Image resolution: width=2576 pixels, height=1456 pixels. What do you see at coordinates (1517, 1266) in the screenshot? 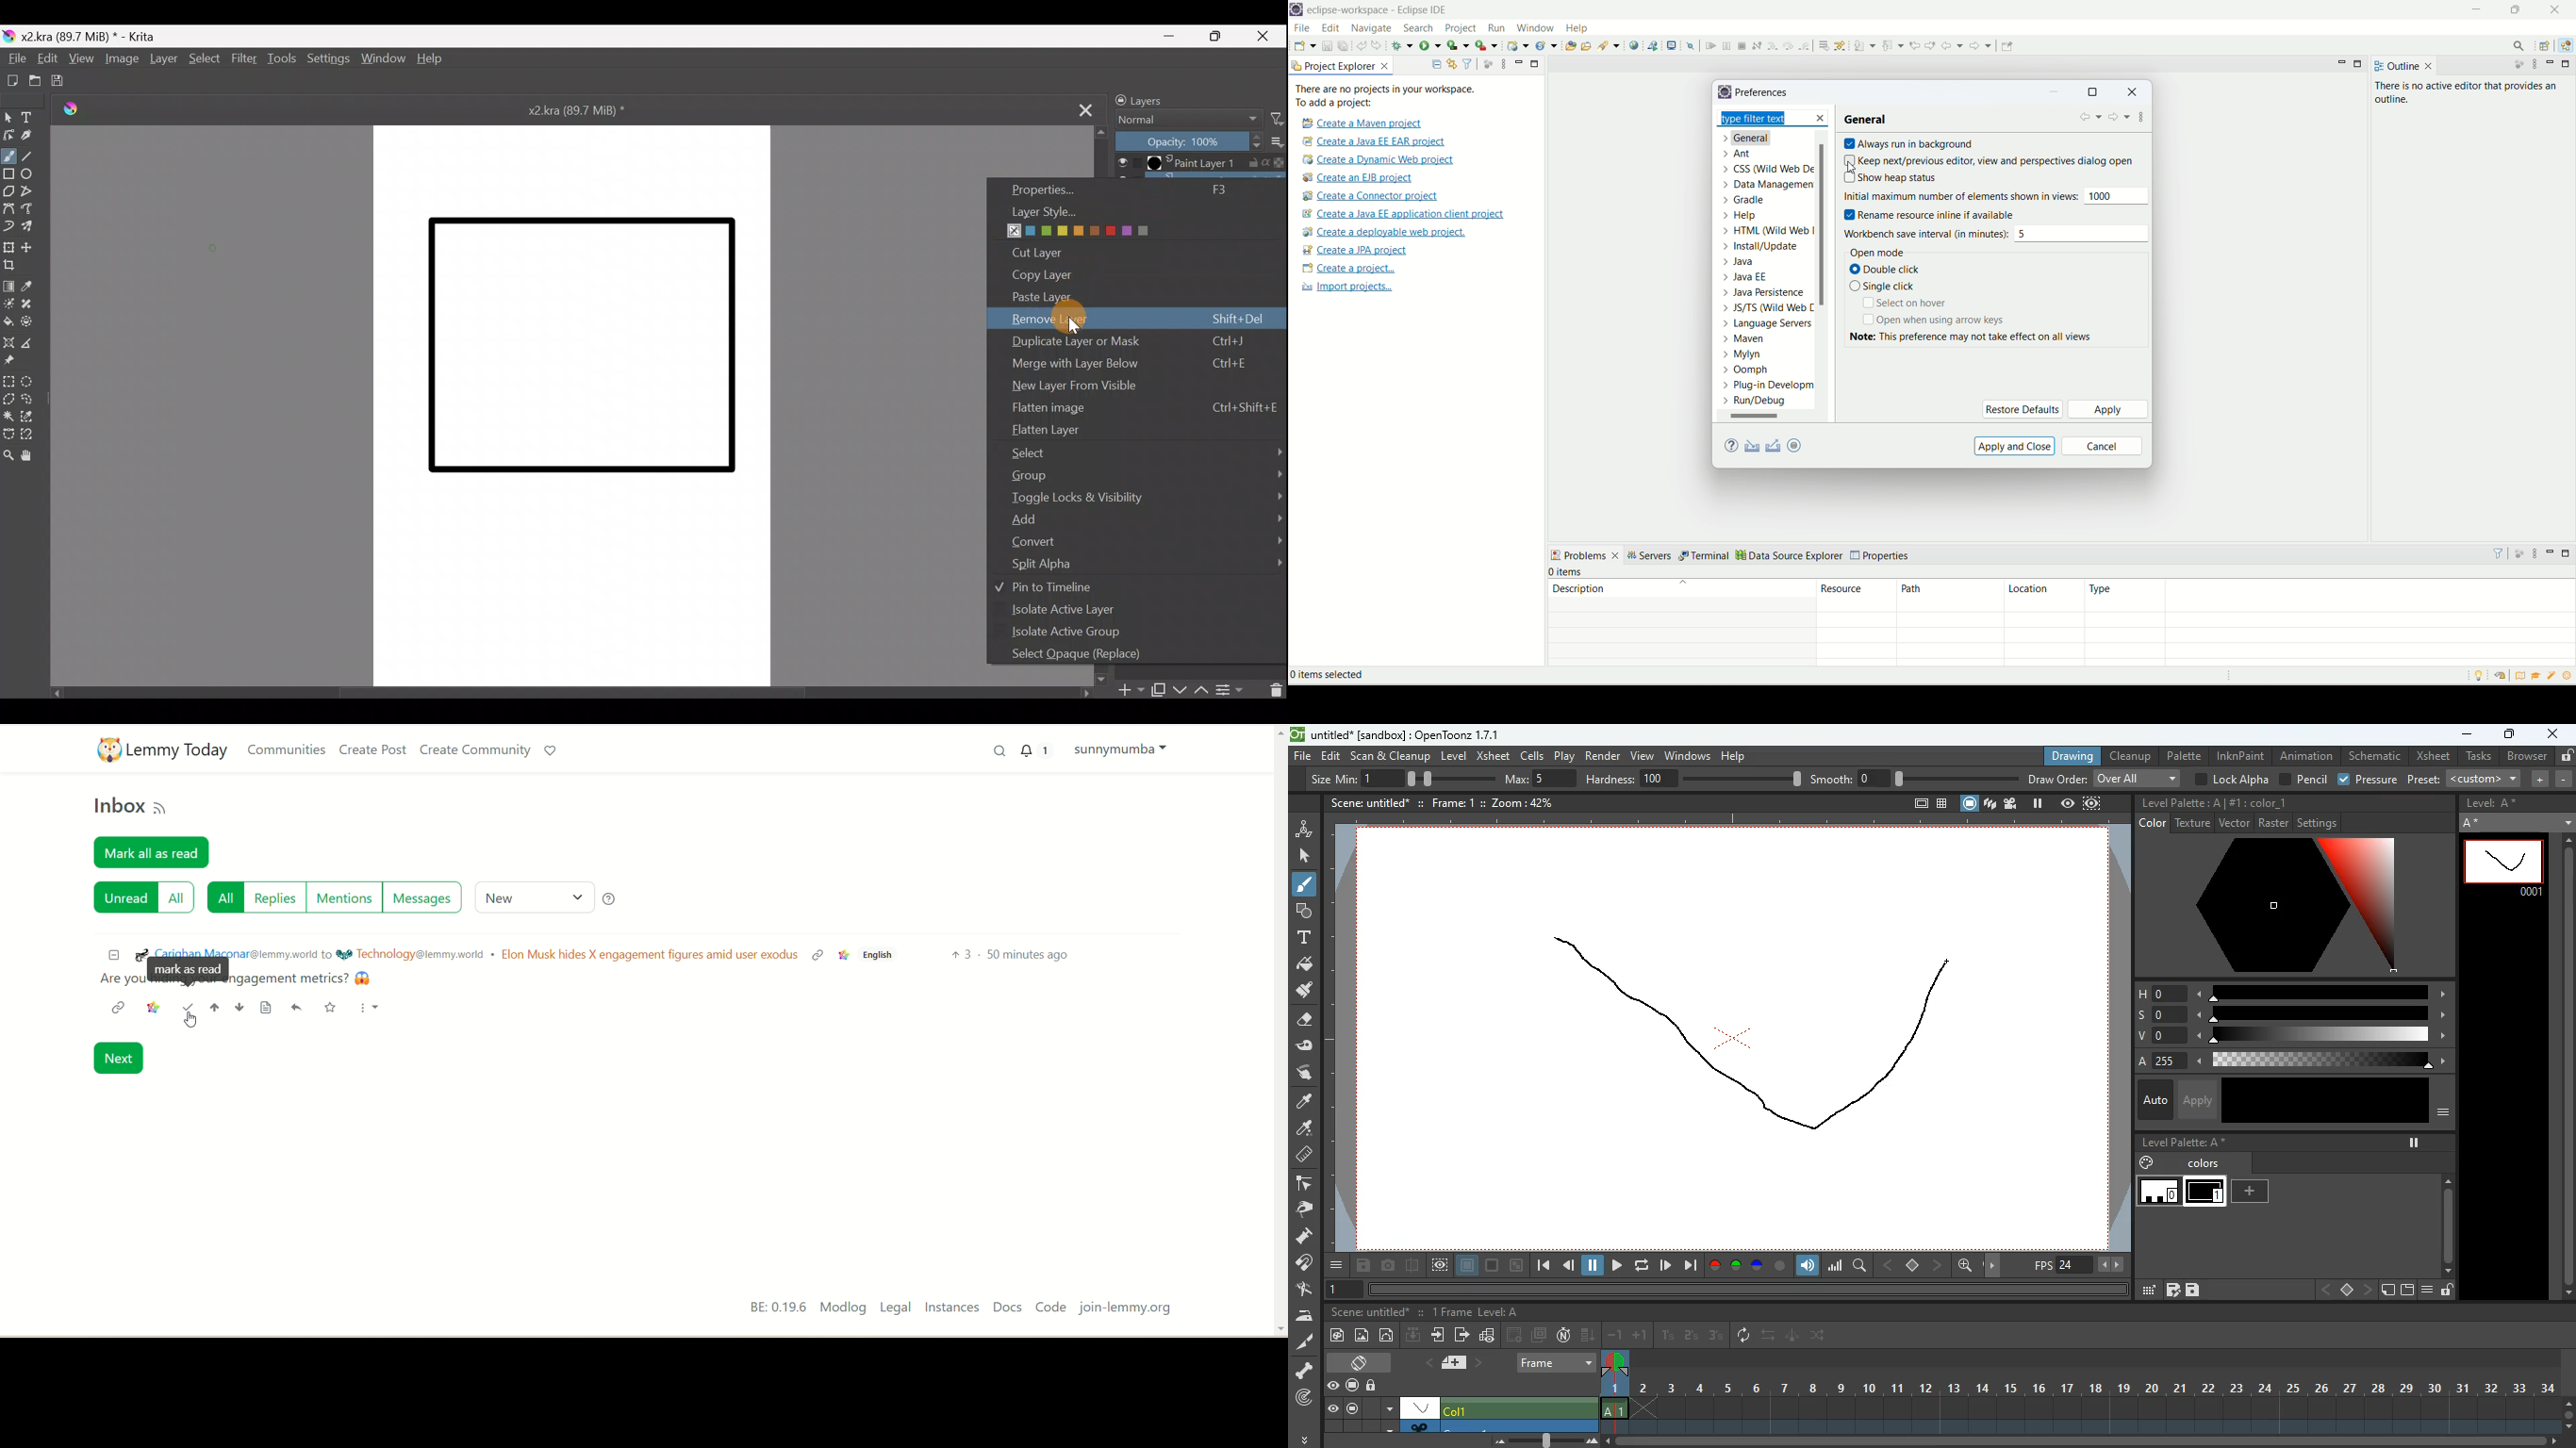
I see `size` at bounding box center [1517, 1266].